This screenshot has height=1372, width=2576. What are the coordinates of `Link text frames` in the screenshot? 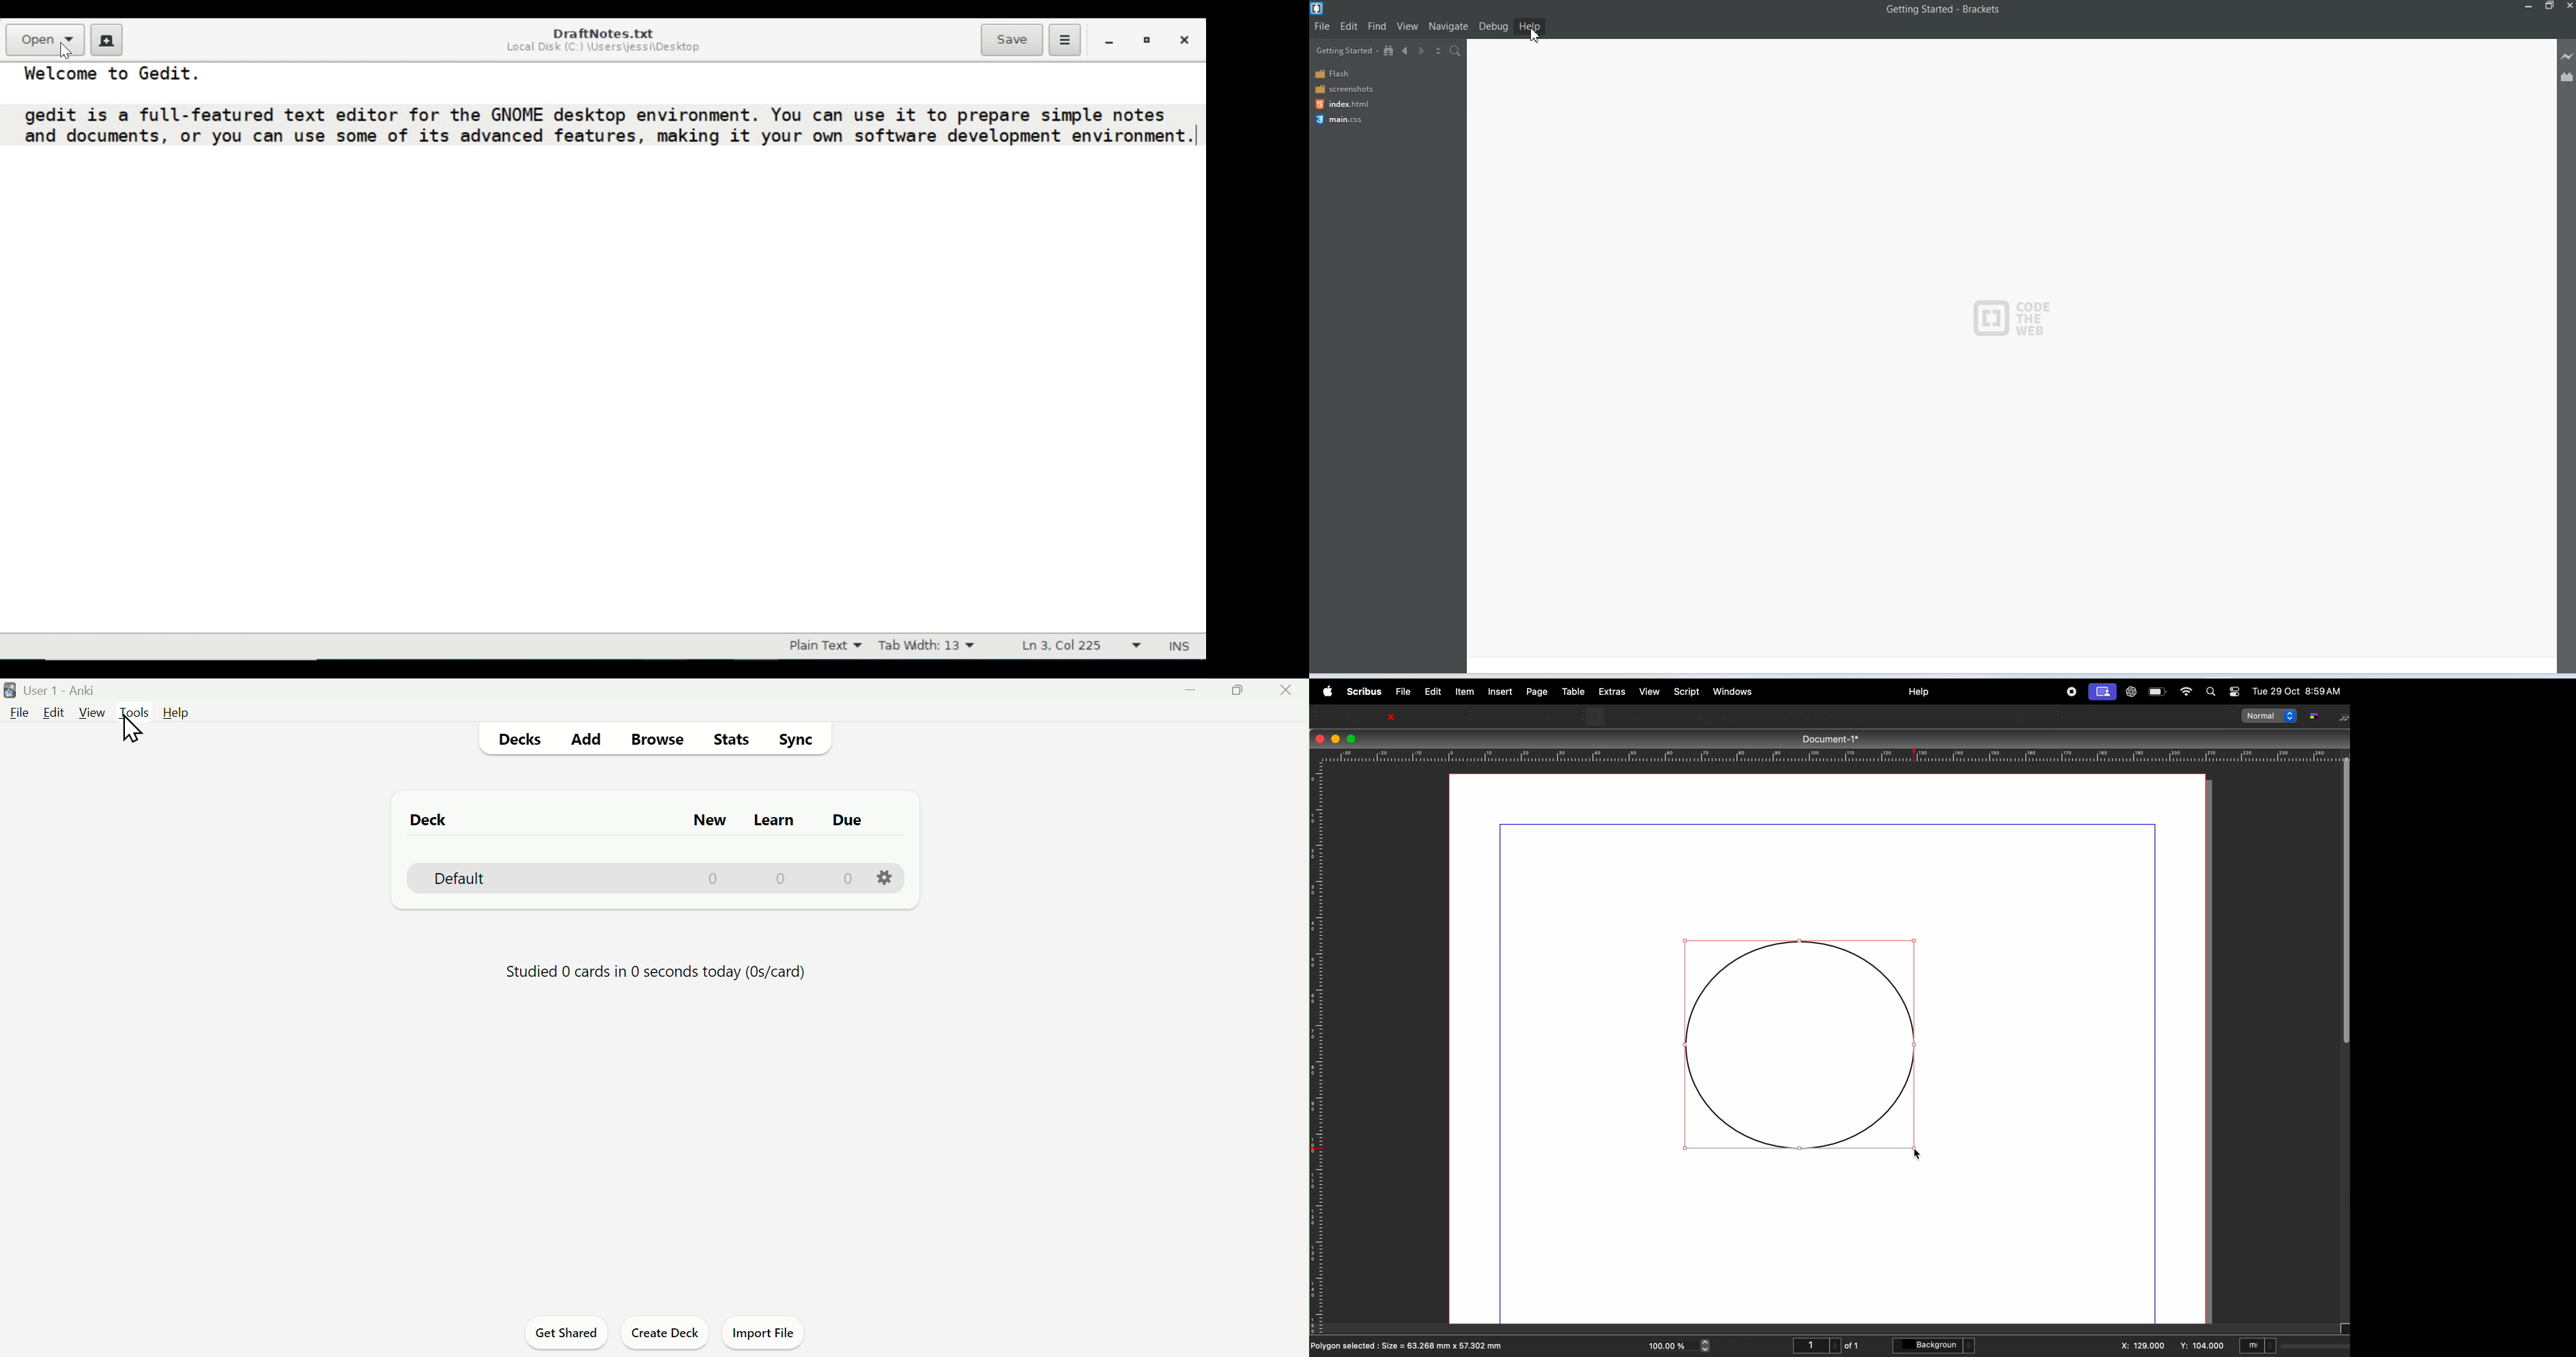 It's located at (1957, 716).